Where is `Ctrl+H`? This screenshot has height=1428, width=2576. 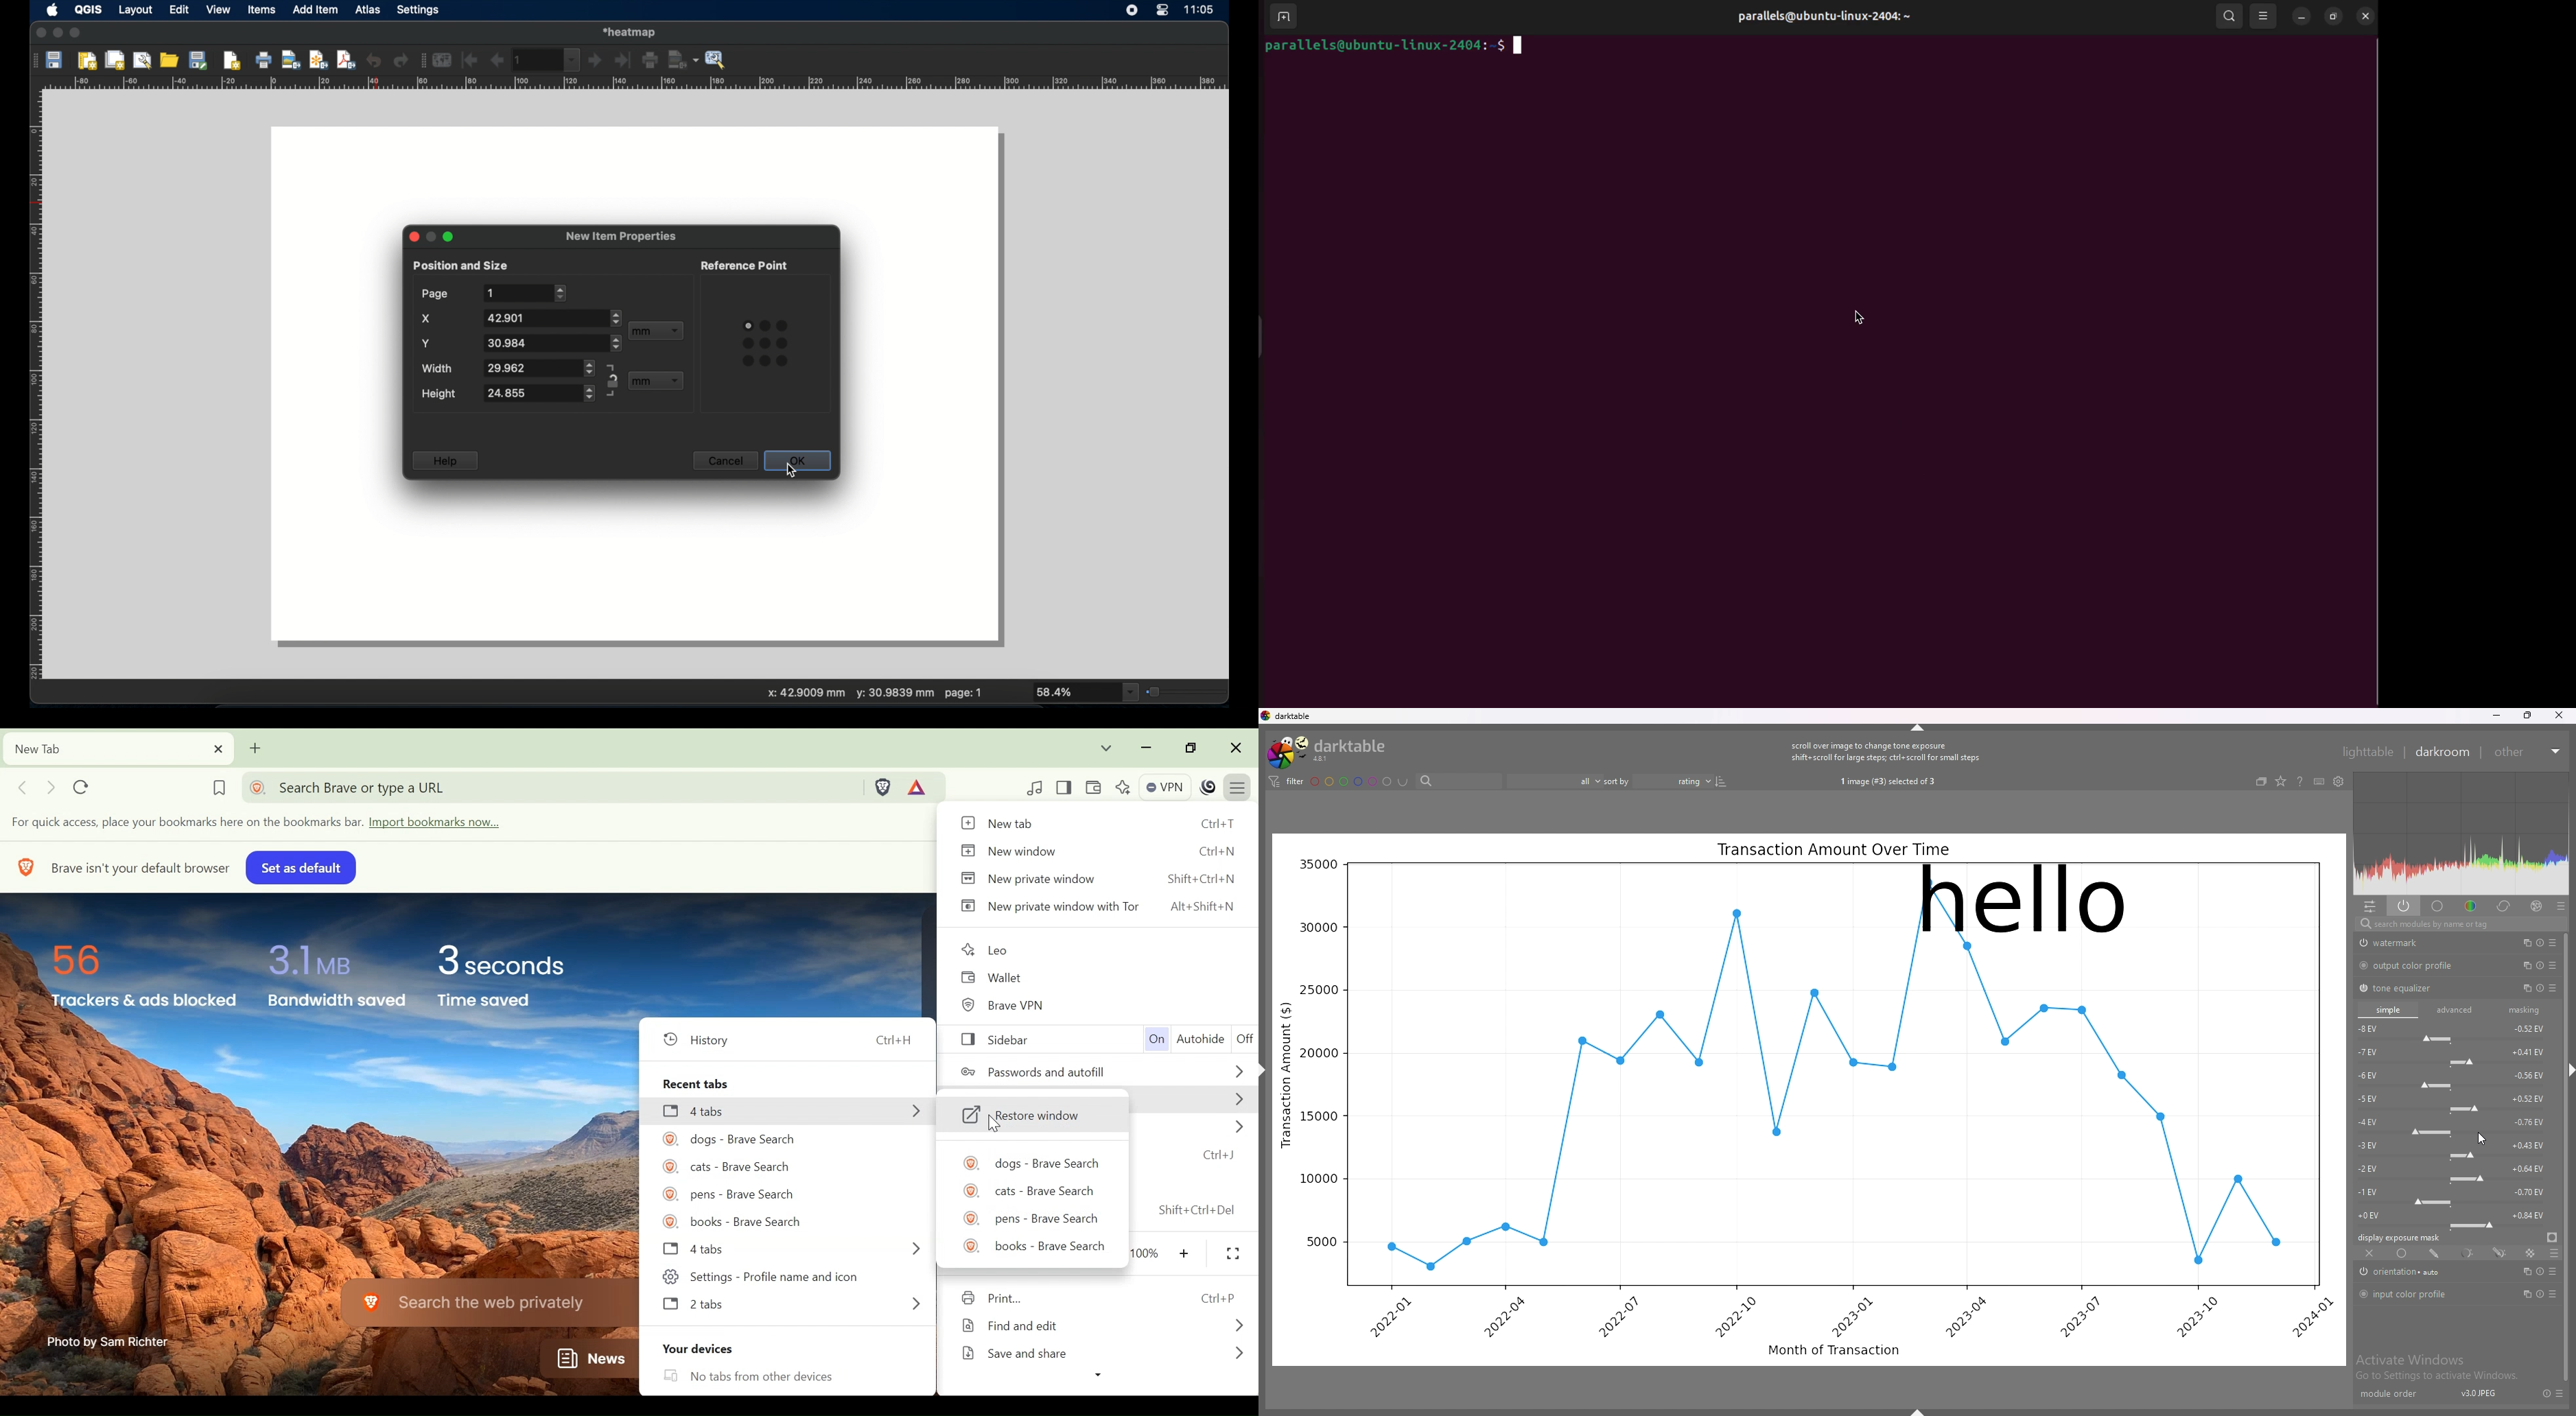 Ctrl+H is located at coordinates (894, 1041).